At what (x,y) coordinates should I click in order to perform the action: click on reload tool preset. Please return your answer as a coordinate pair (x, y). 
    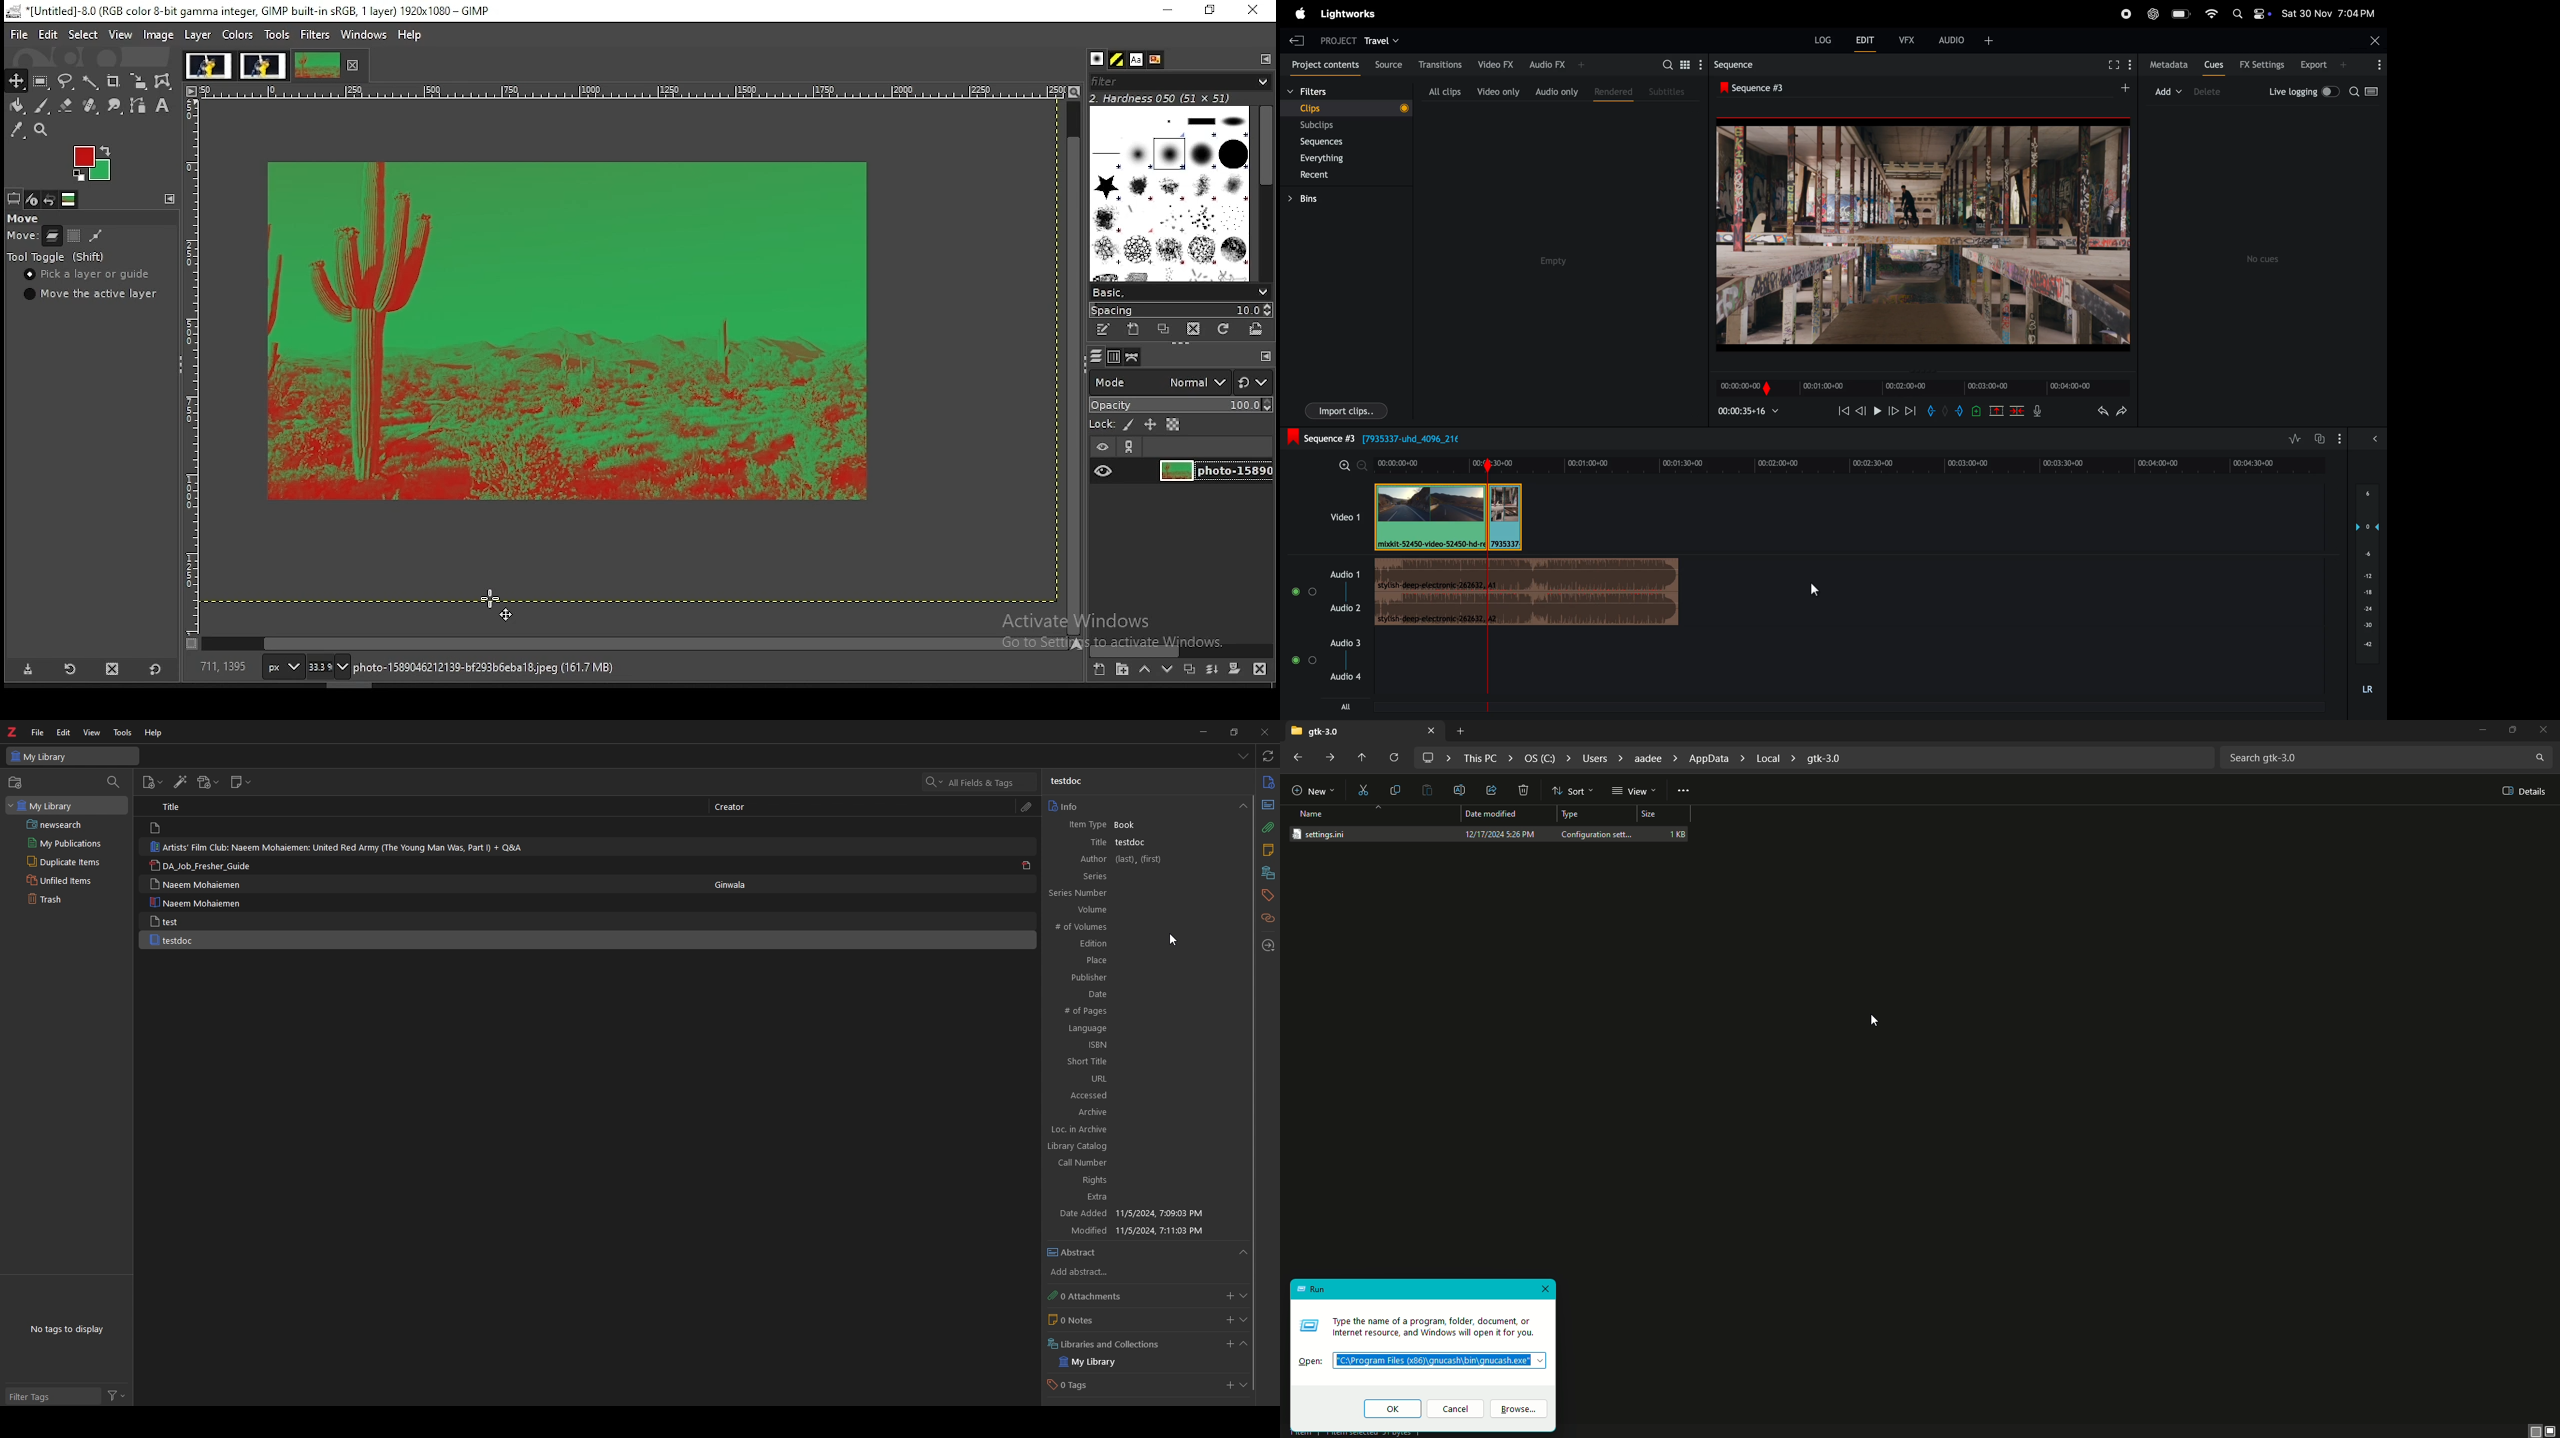
    Looking at the image, I should click on (72, 668).